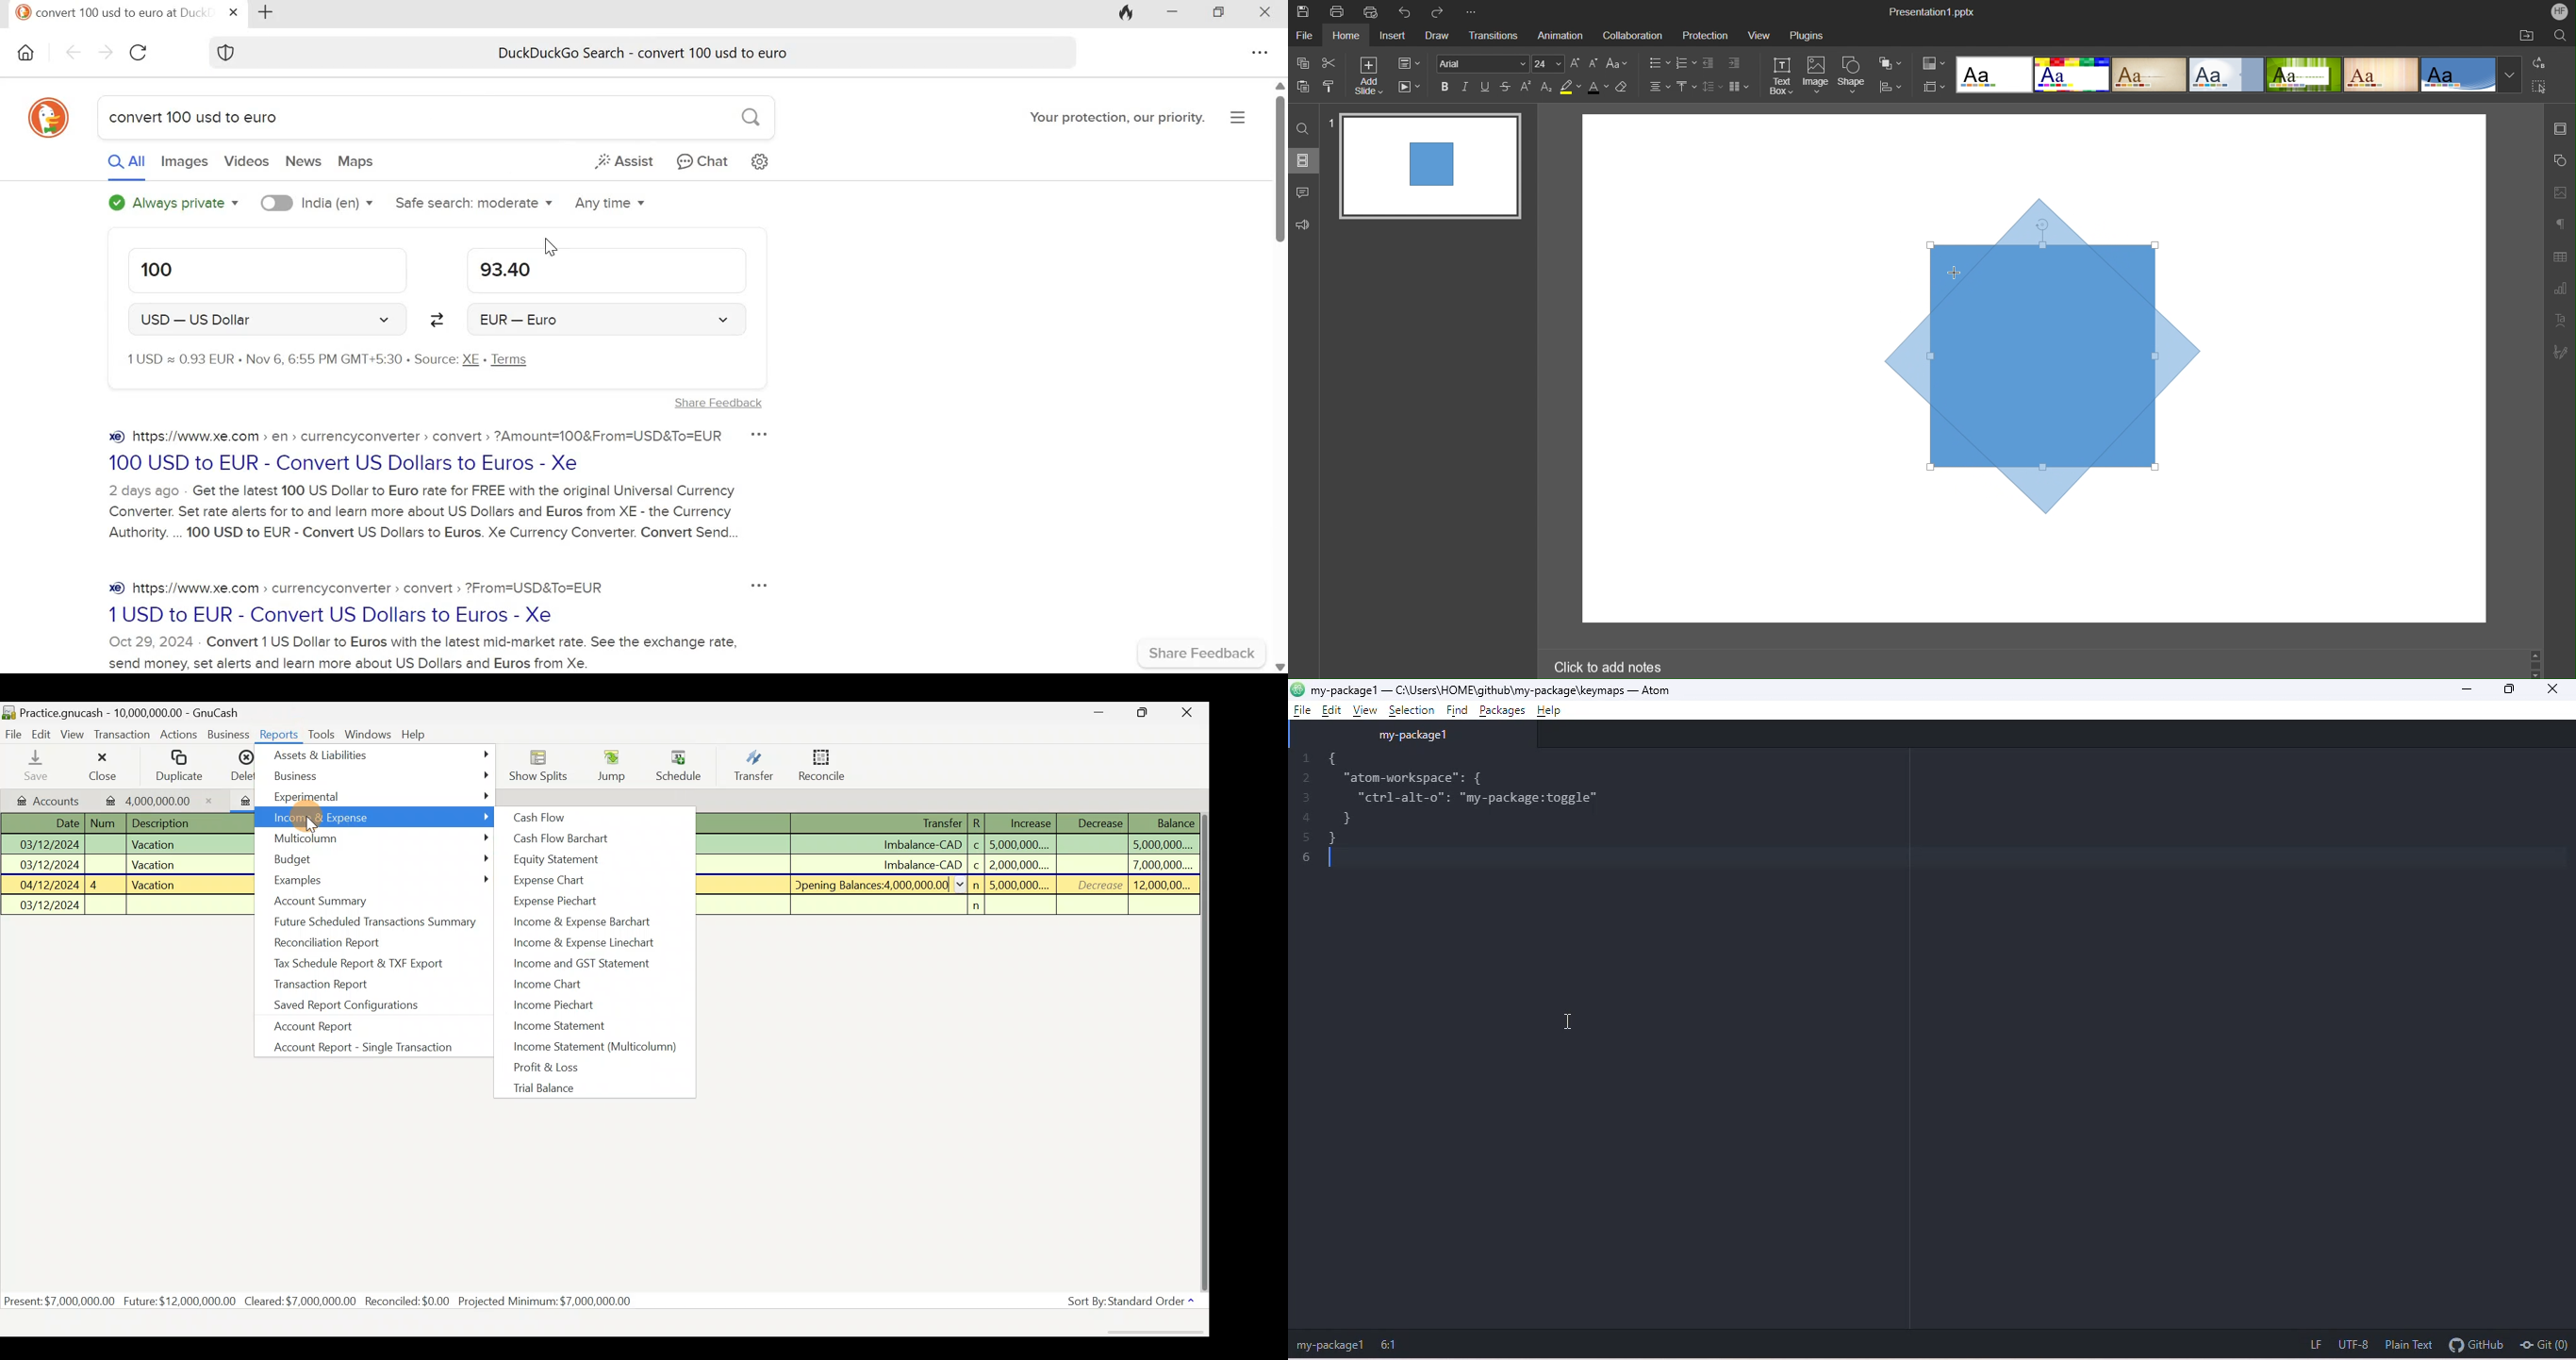  I want to click on Strikethrough, so click(1506, 87).